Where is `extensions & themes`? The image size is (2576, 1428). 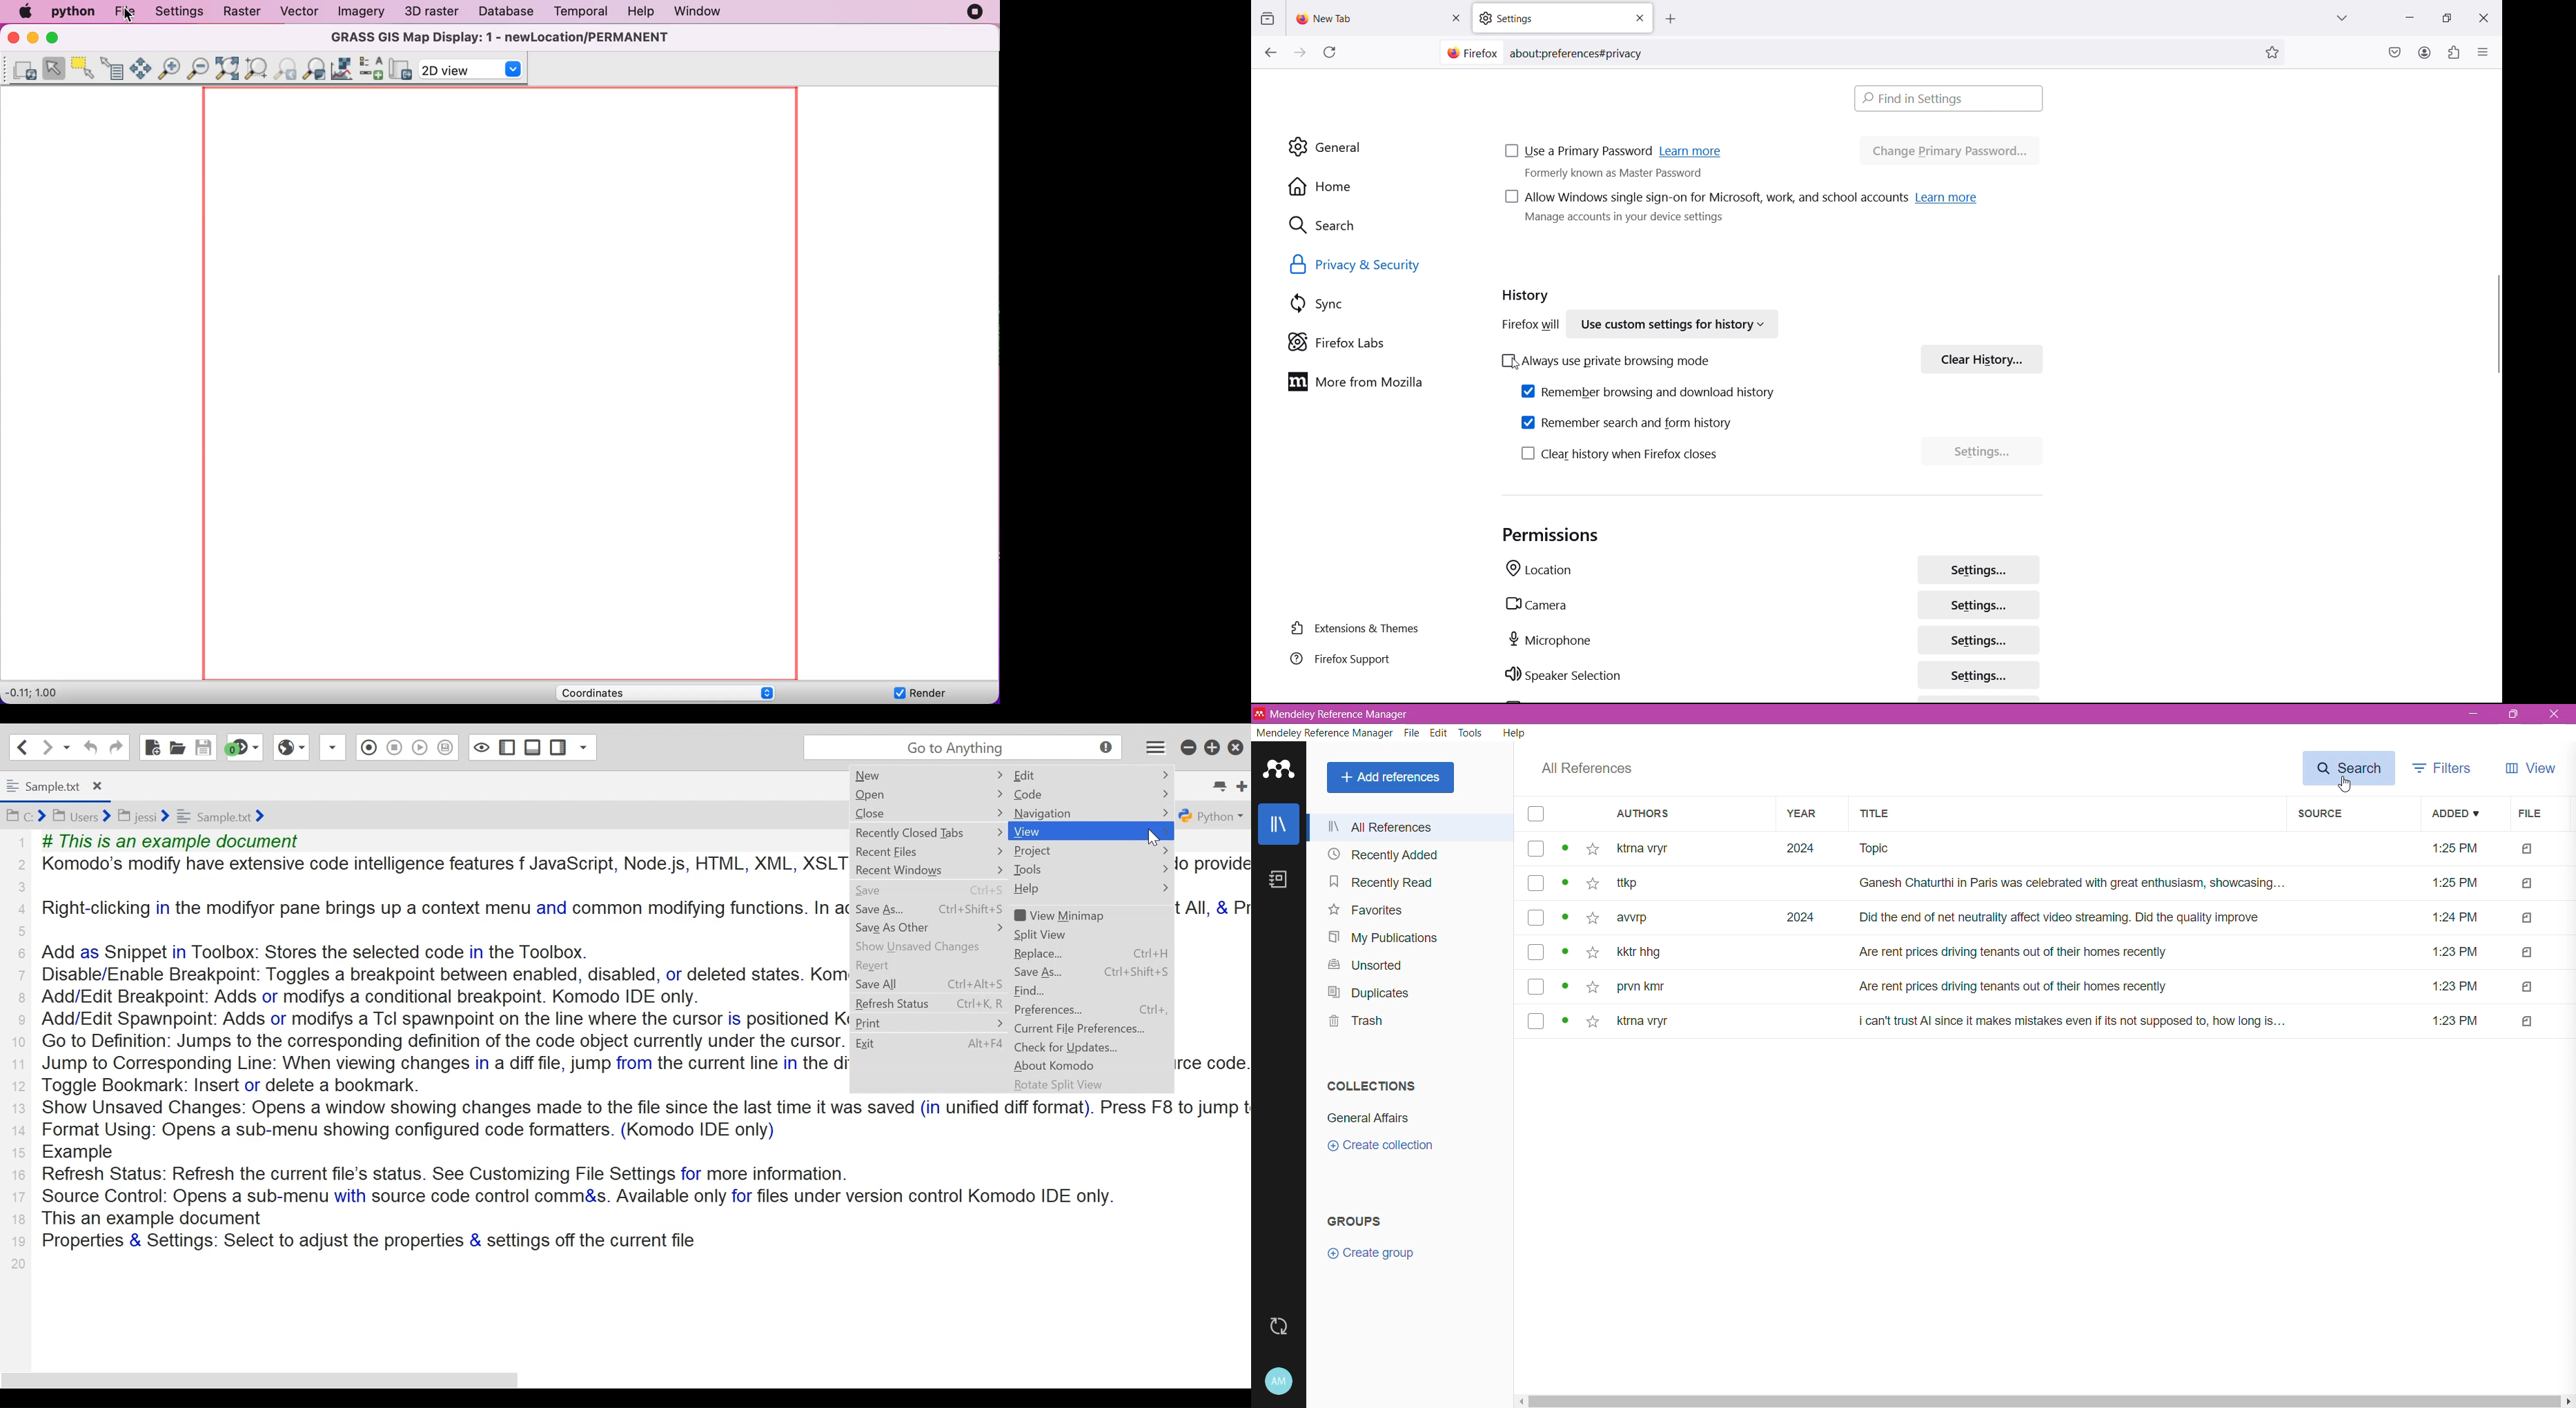 extensions & themes is located at coordinates (1358, 628).